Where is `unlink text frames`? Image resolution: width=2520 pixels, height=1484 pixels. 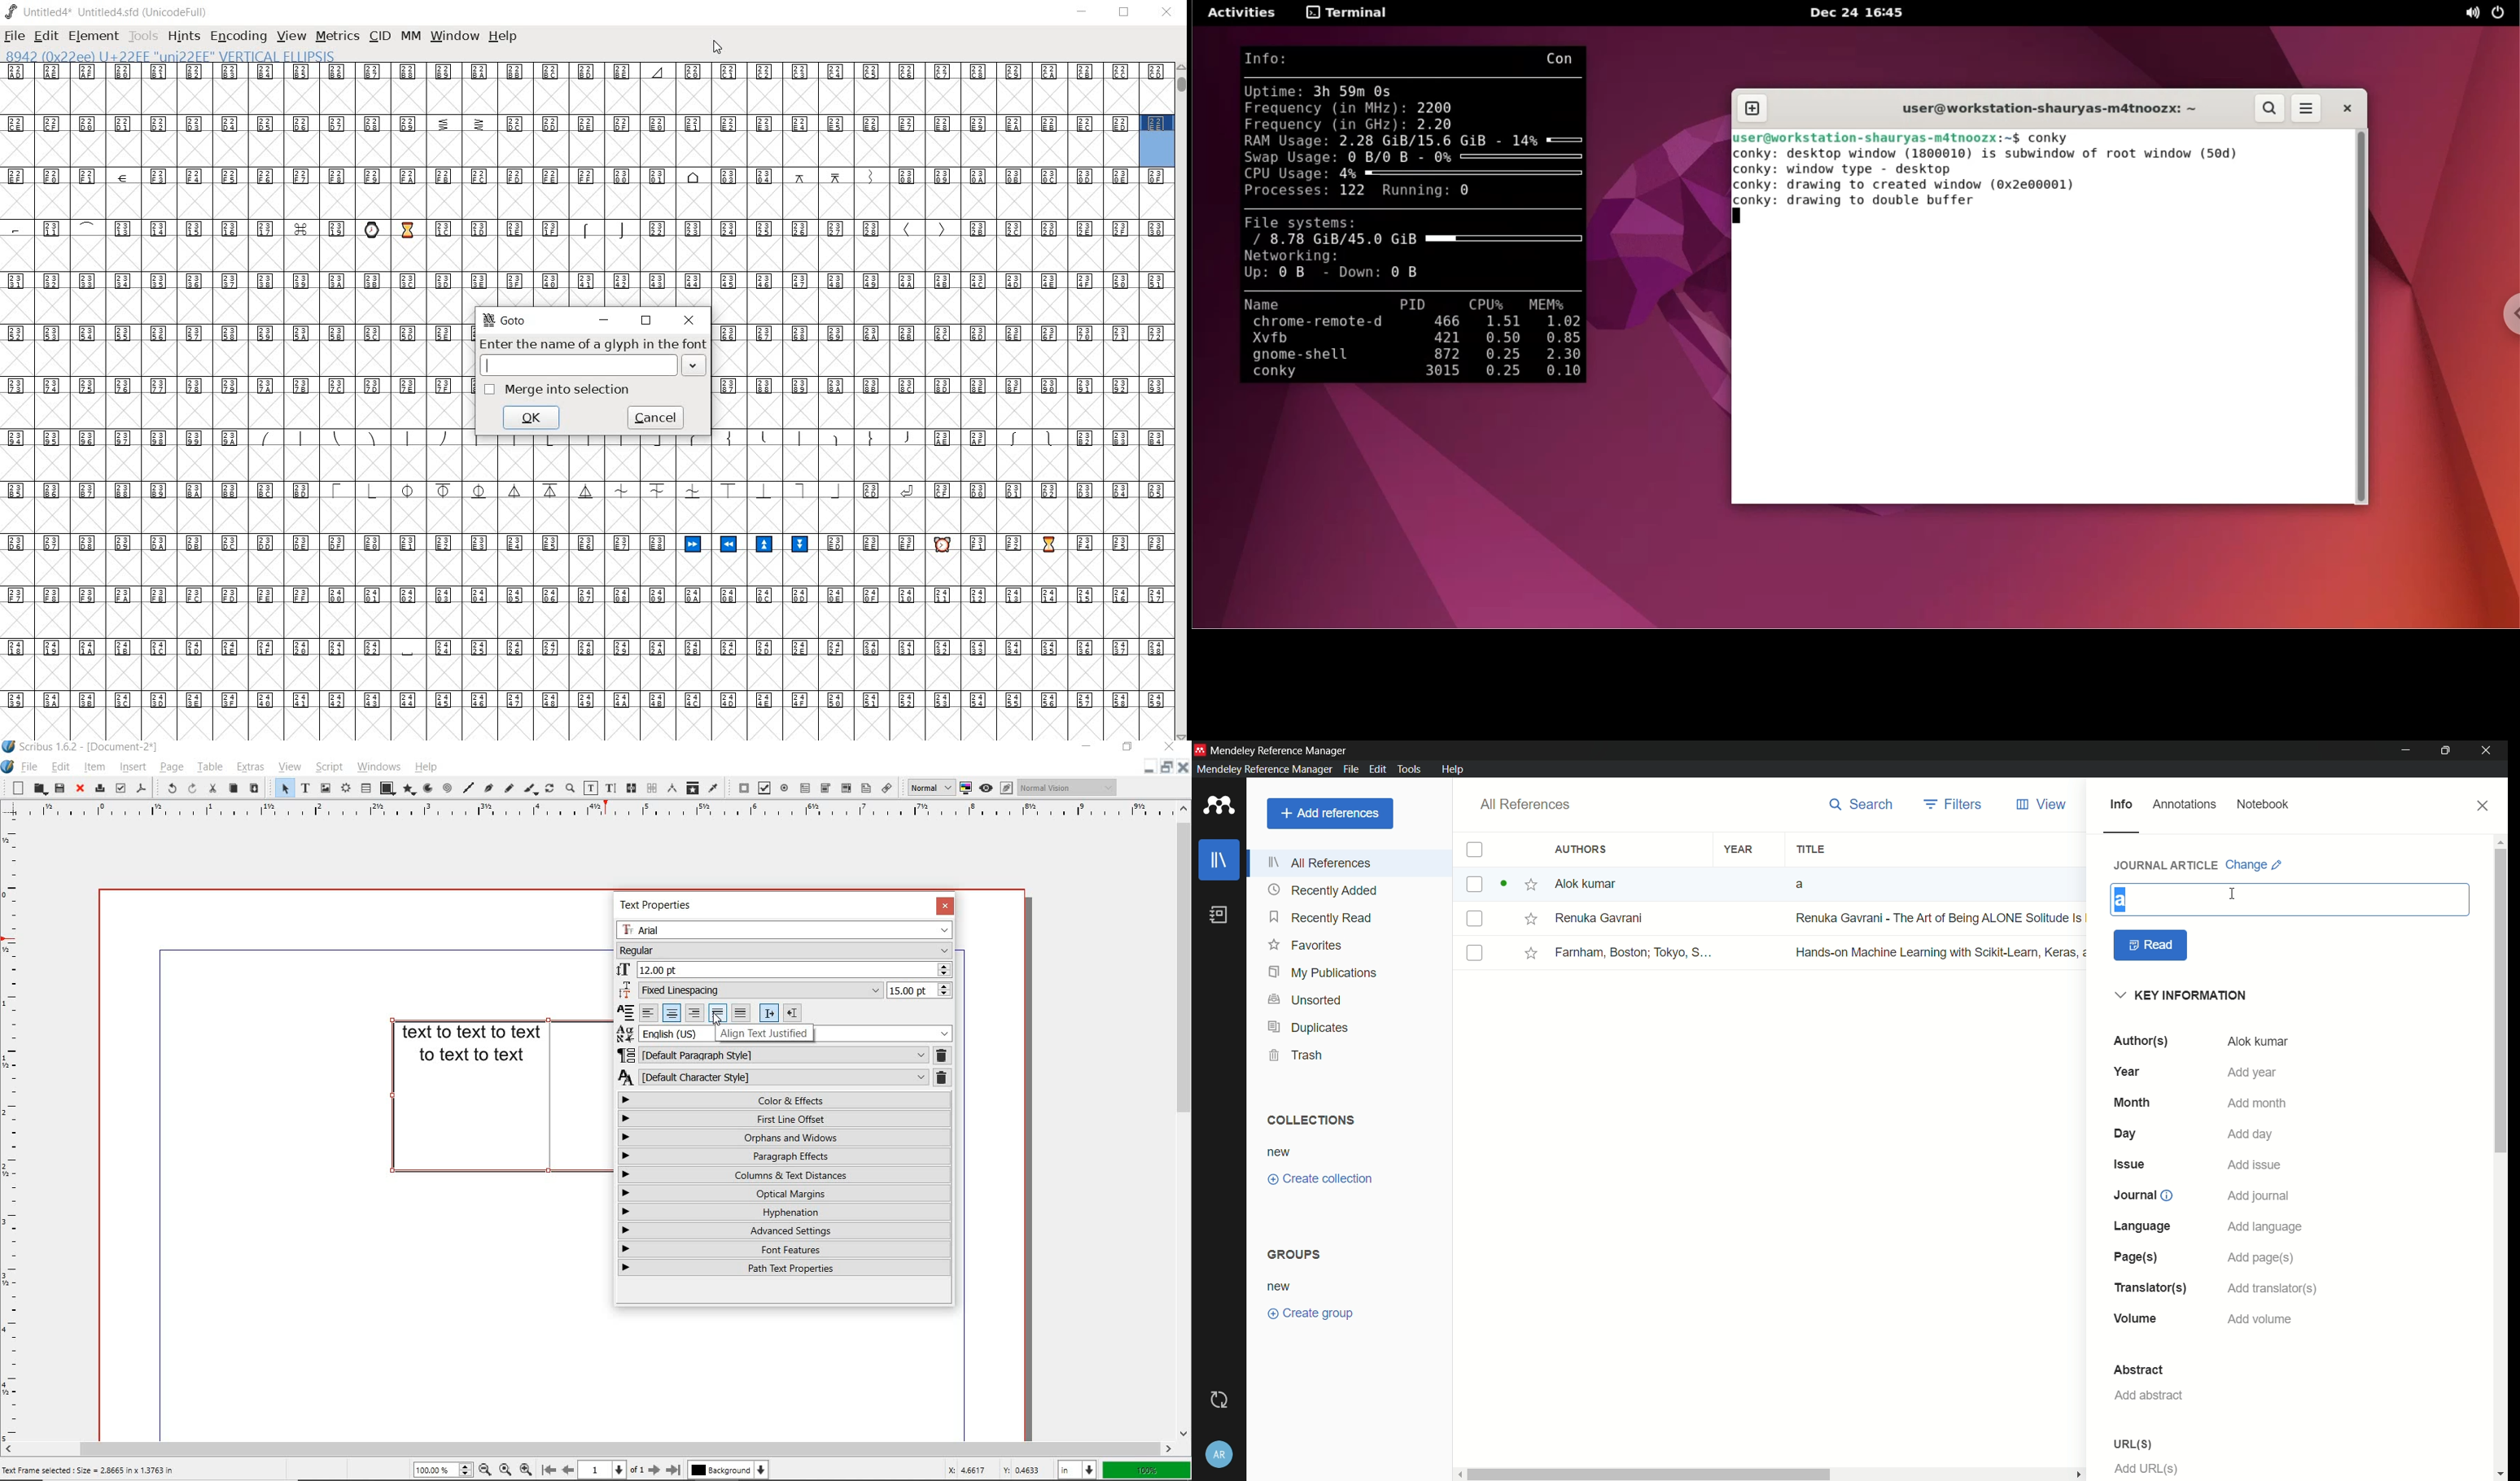
unlink text frames is located at coordinates (651, 789).